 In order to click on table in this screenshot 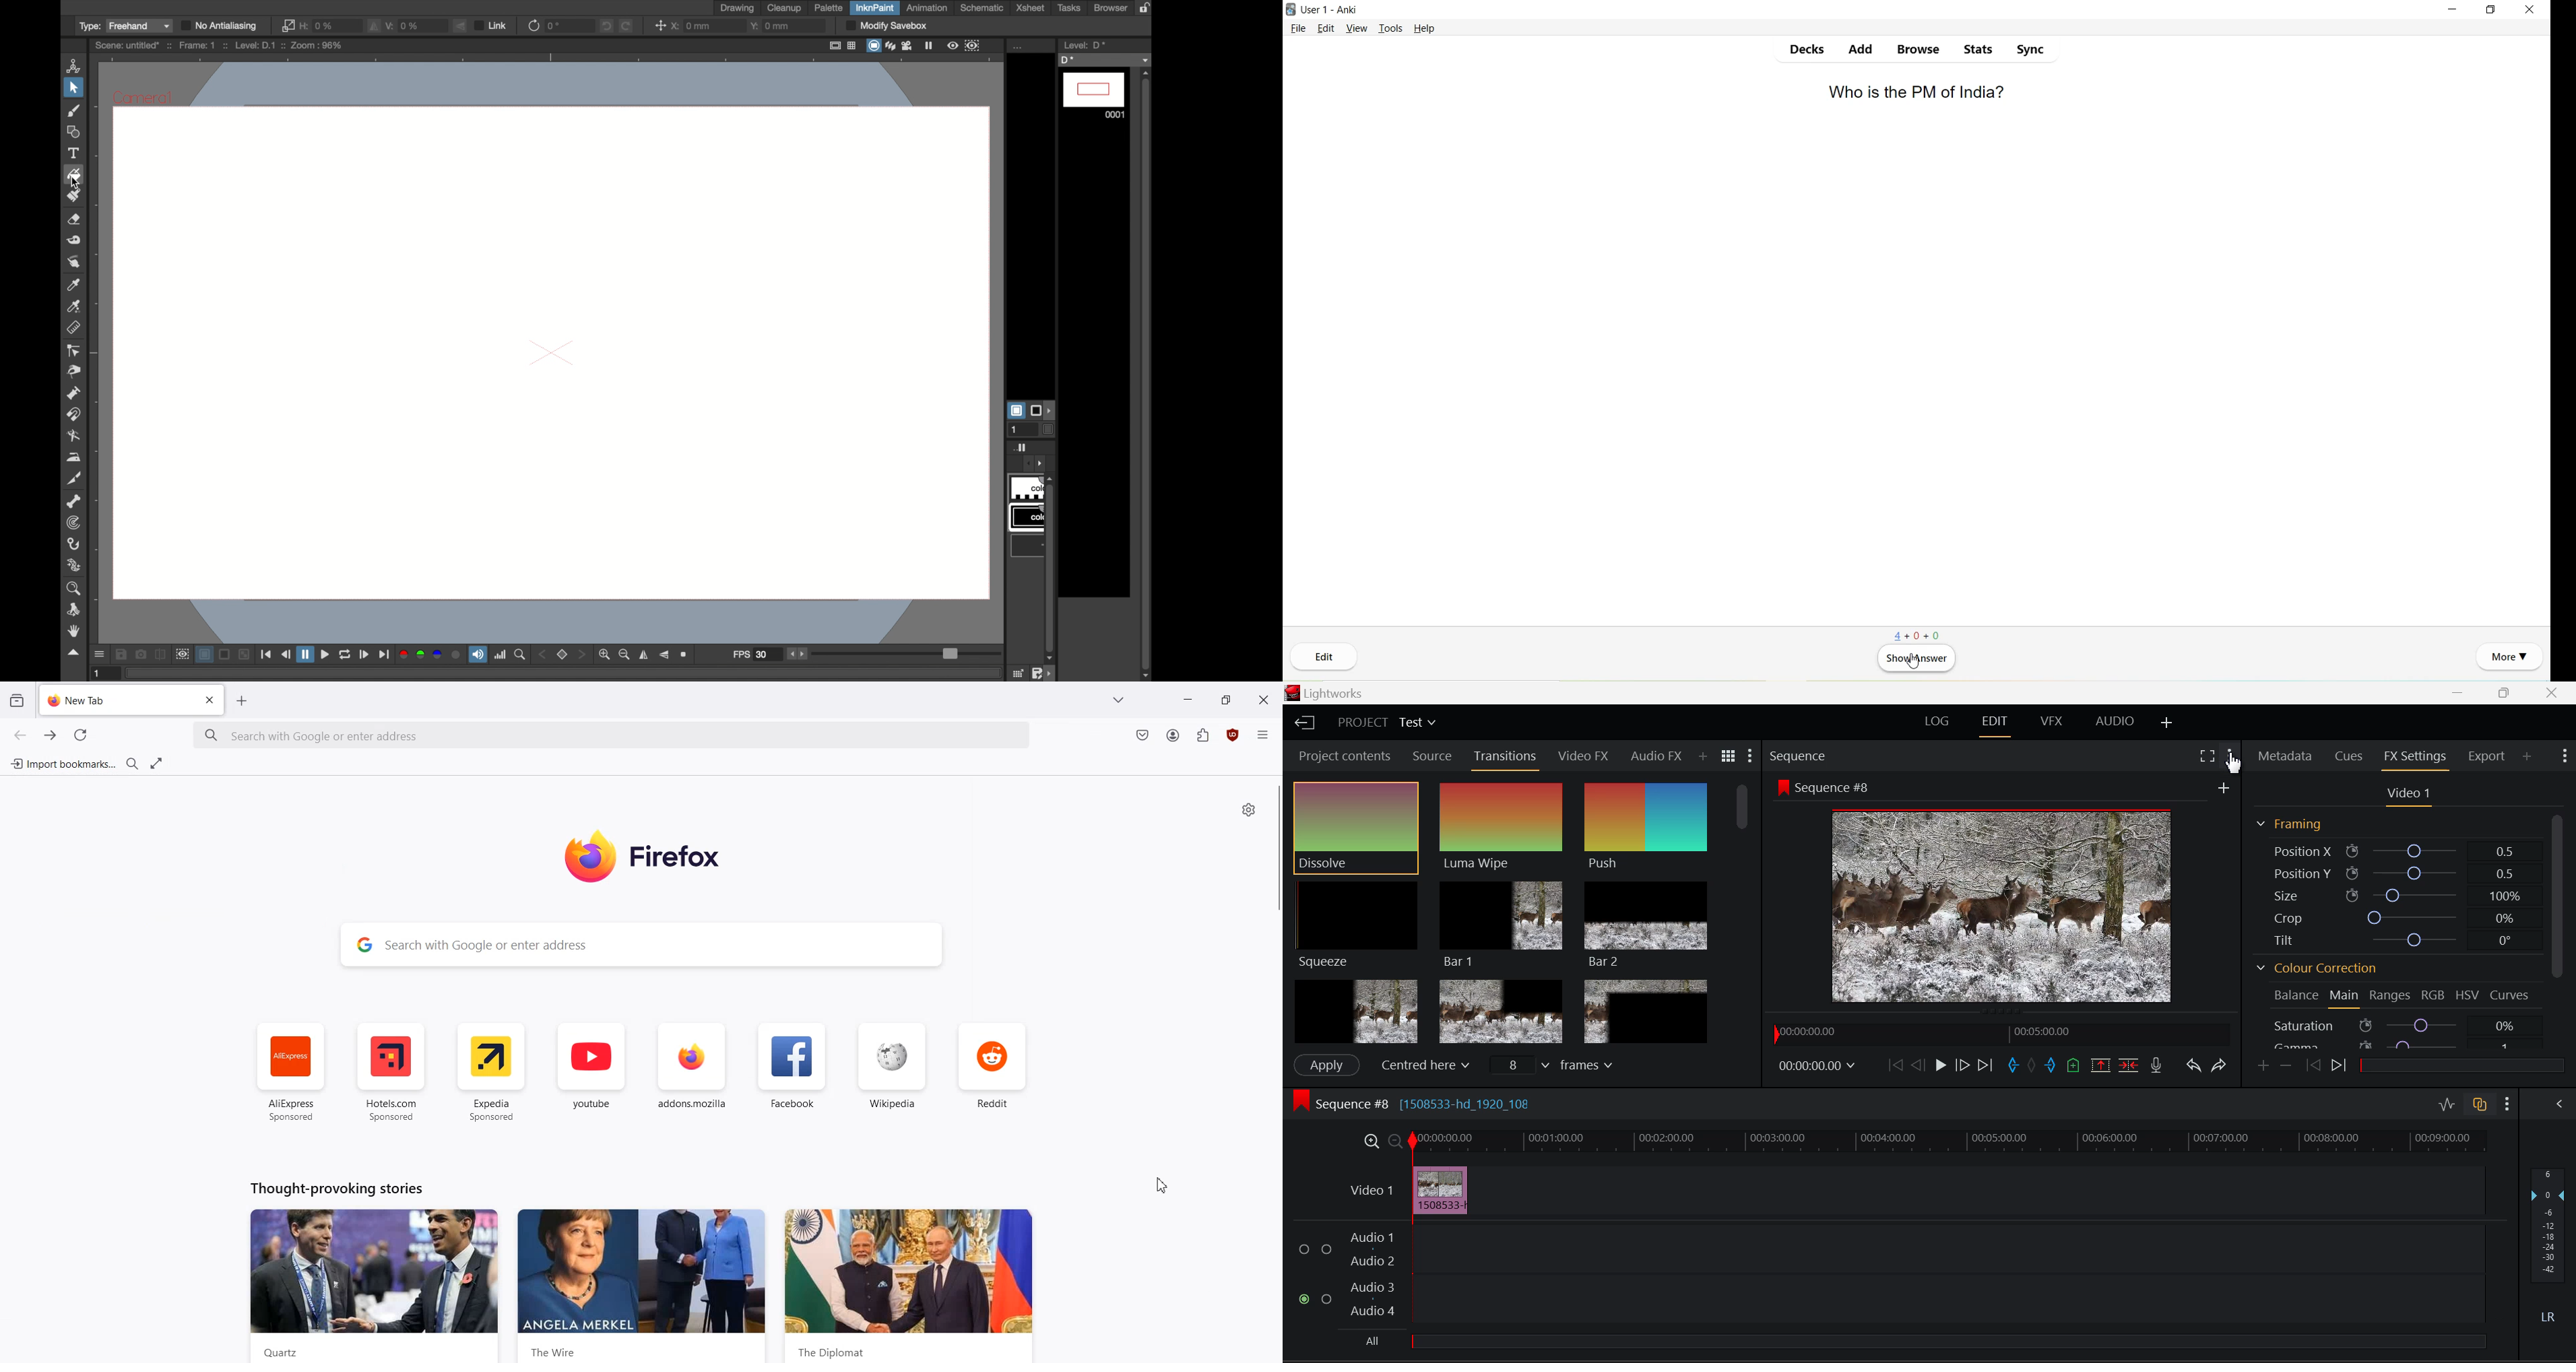, I will do `click(853, 44)`.